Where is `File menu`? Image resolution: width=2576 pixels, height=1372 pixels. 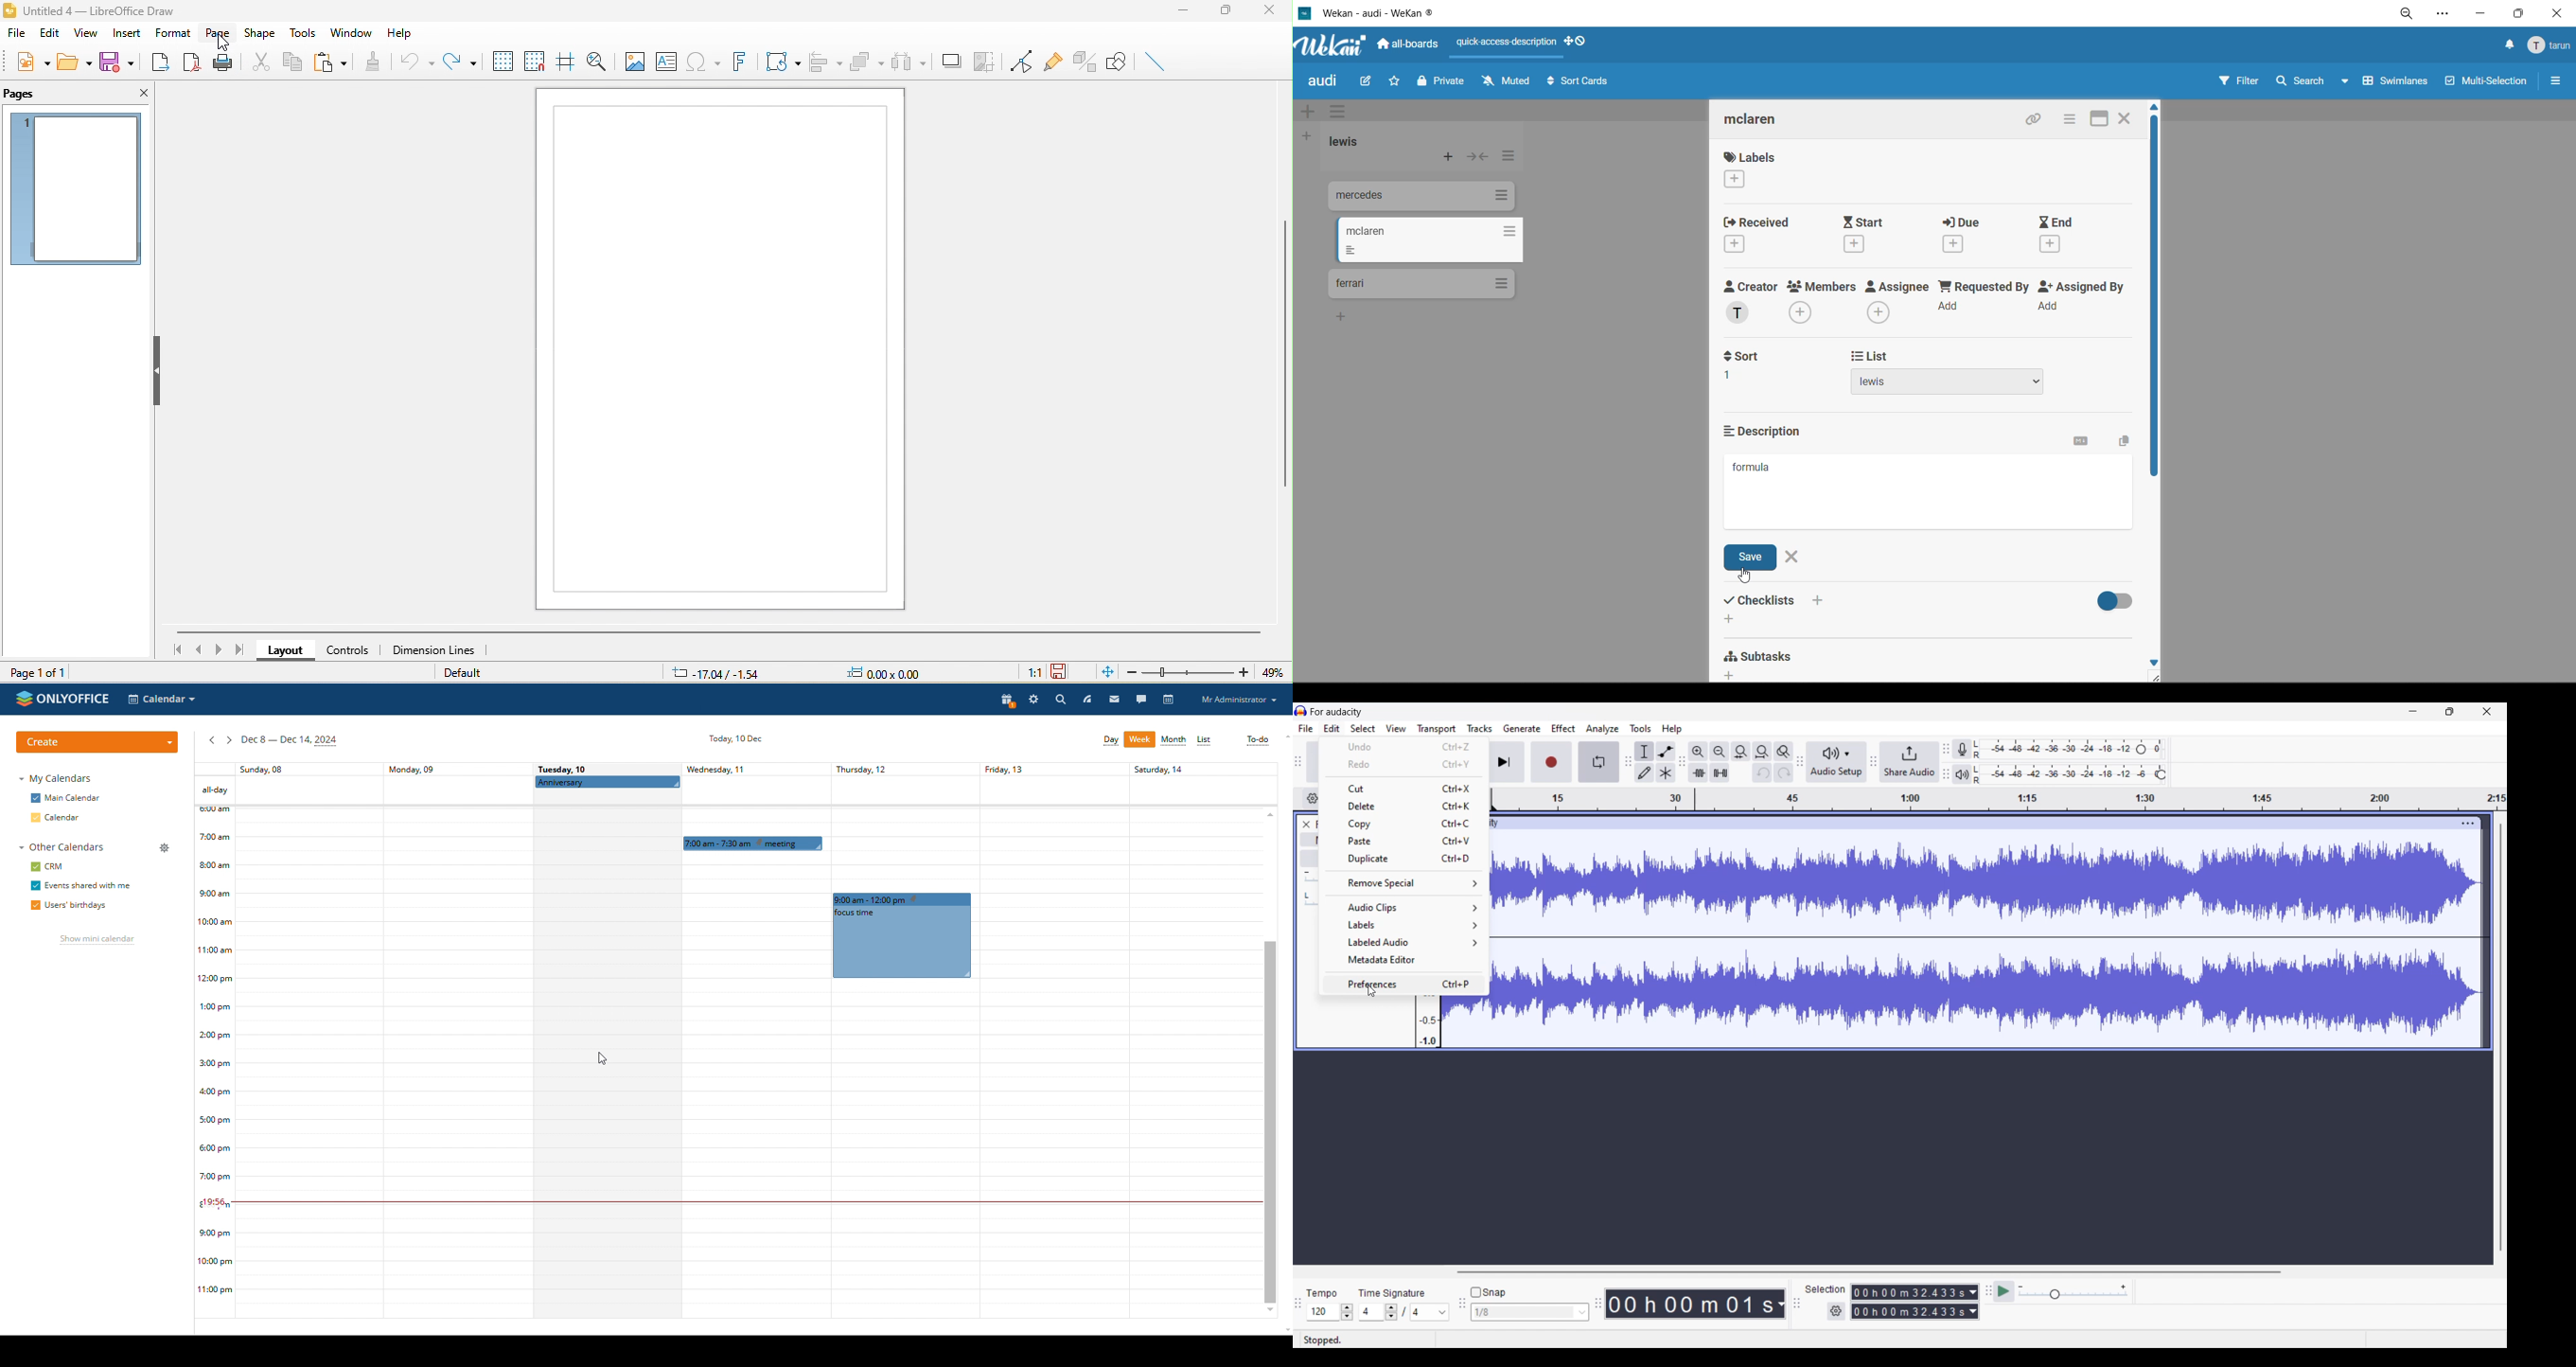
File menu is located at coordinates (1306, 728).